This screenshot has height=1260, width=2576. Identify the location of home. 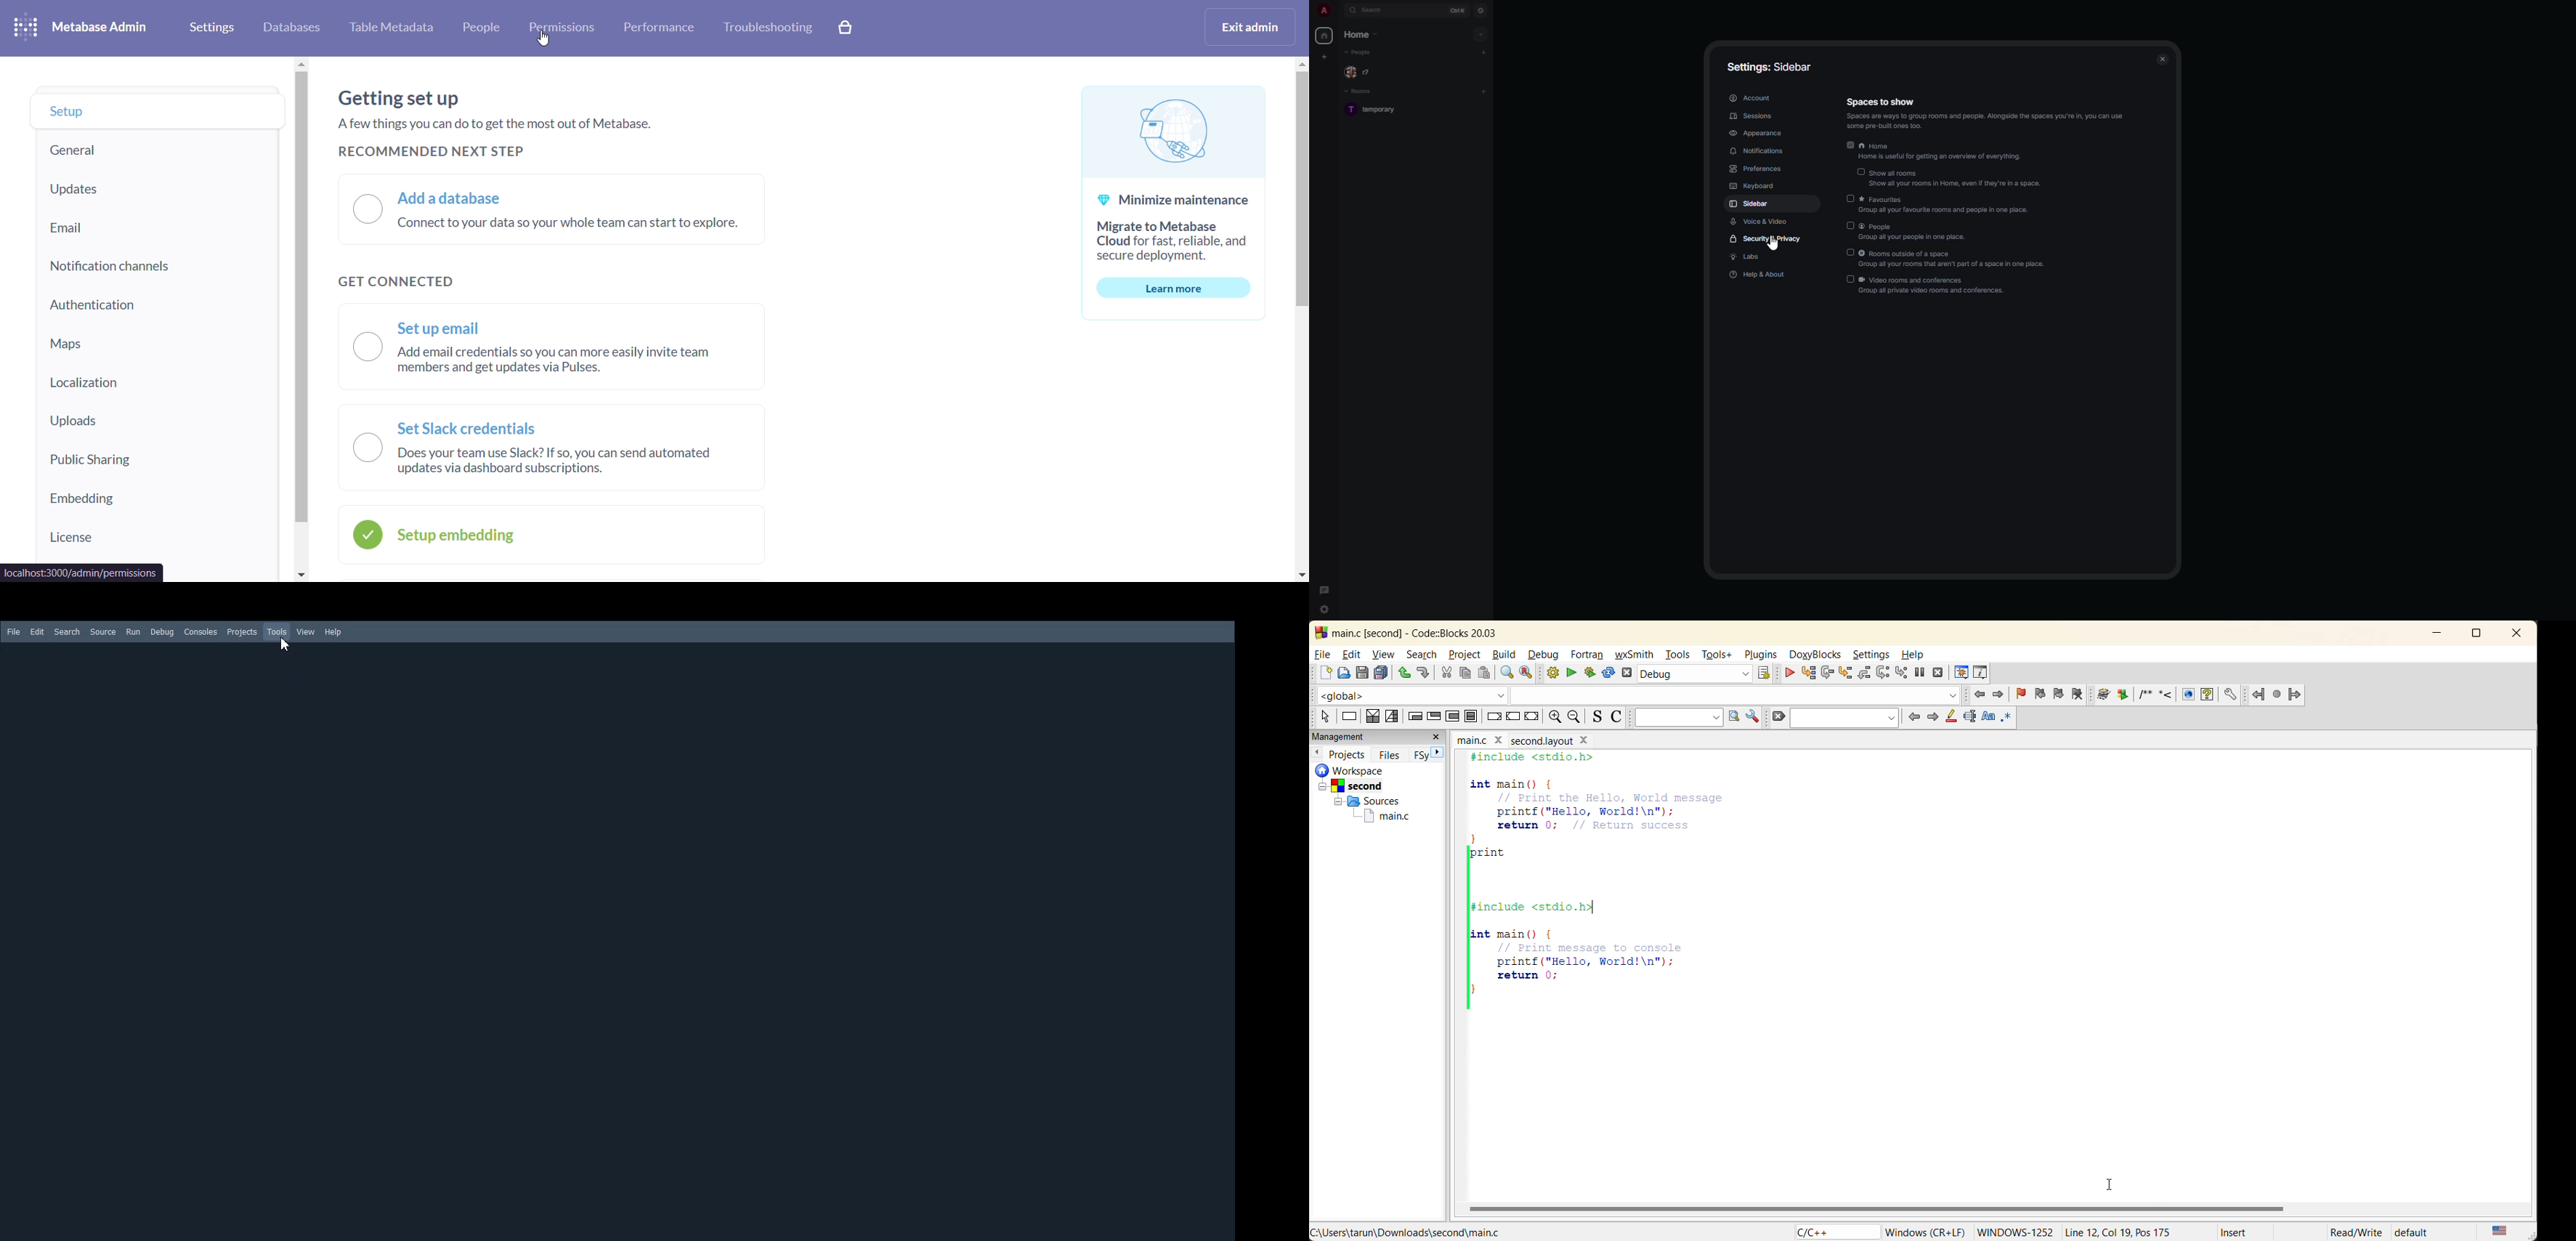
(1935, 148).